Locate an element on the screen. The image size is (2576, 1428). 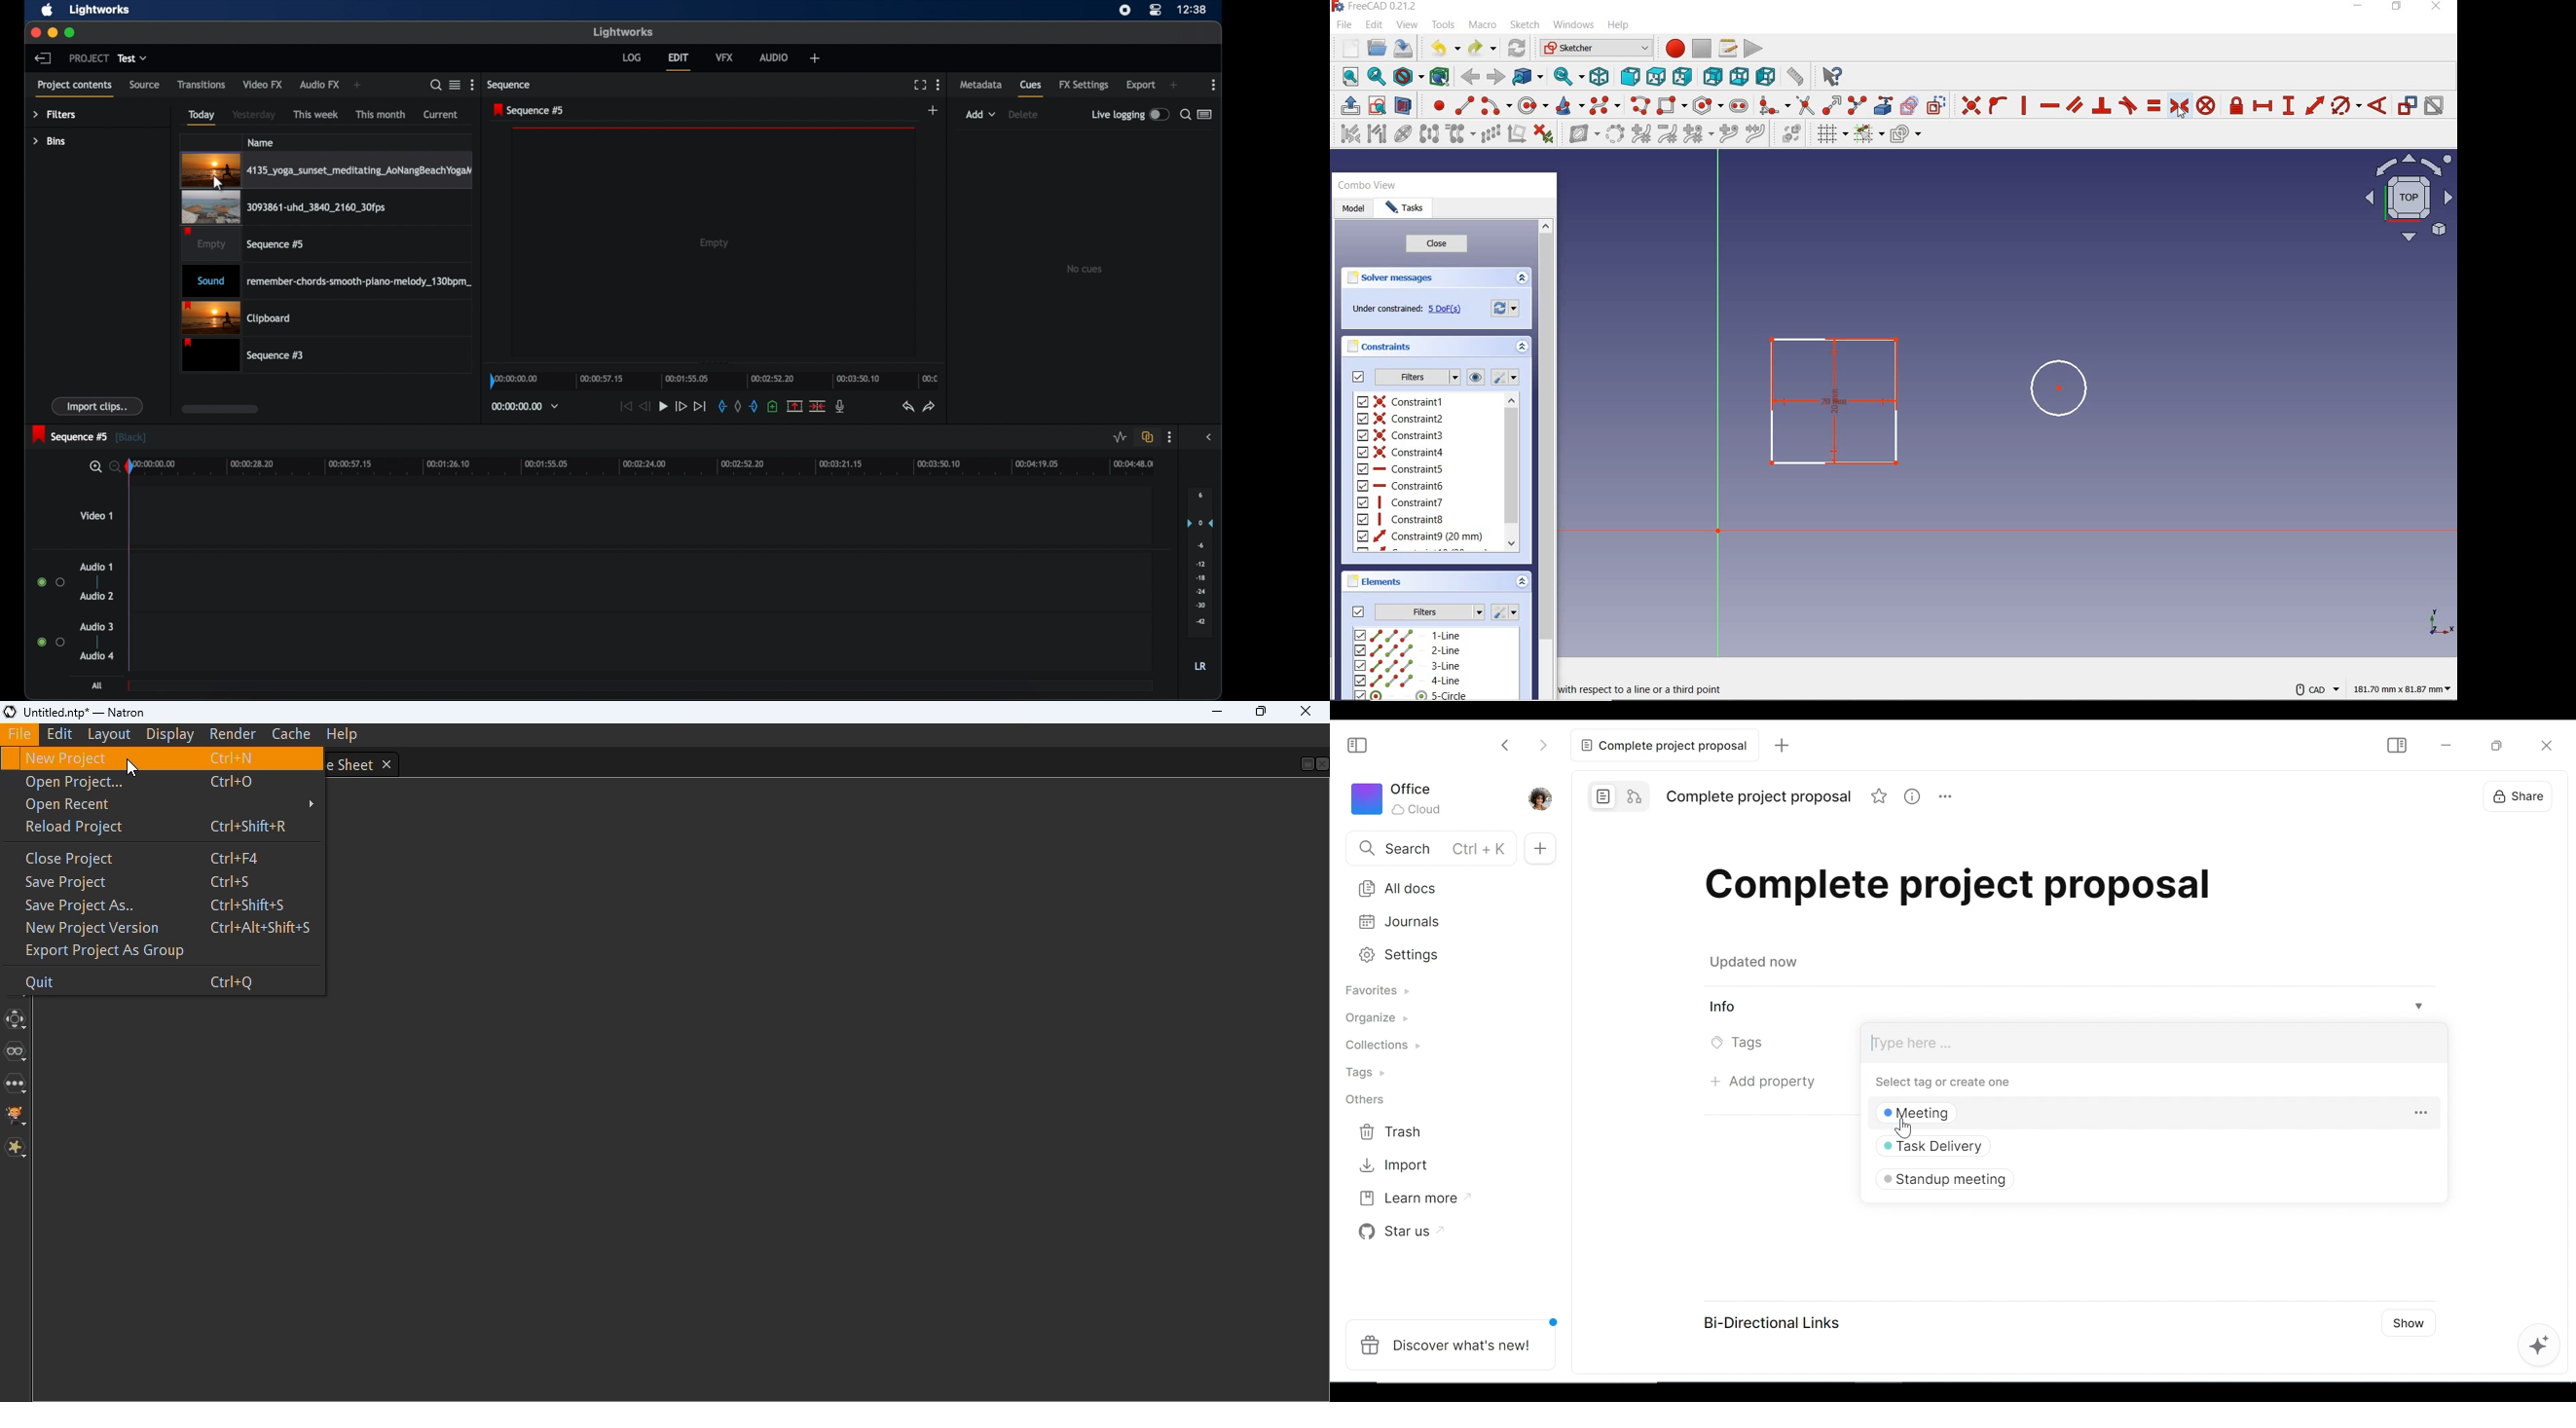
split is located at coordinates (818, 407).